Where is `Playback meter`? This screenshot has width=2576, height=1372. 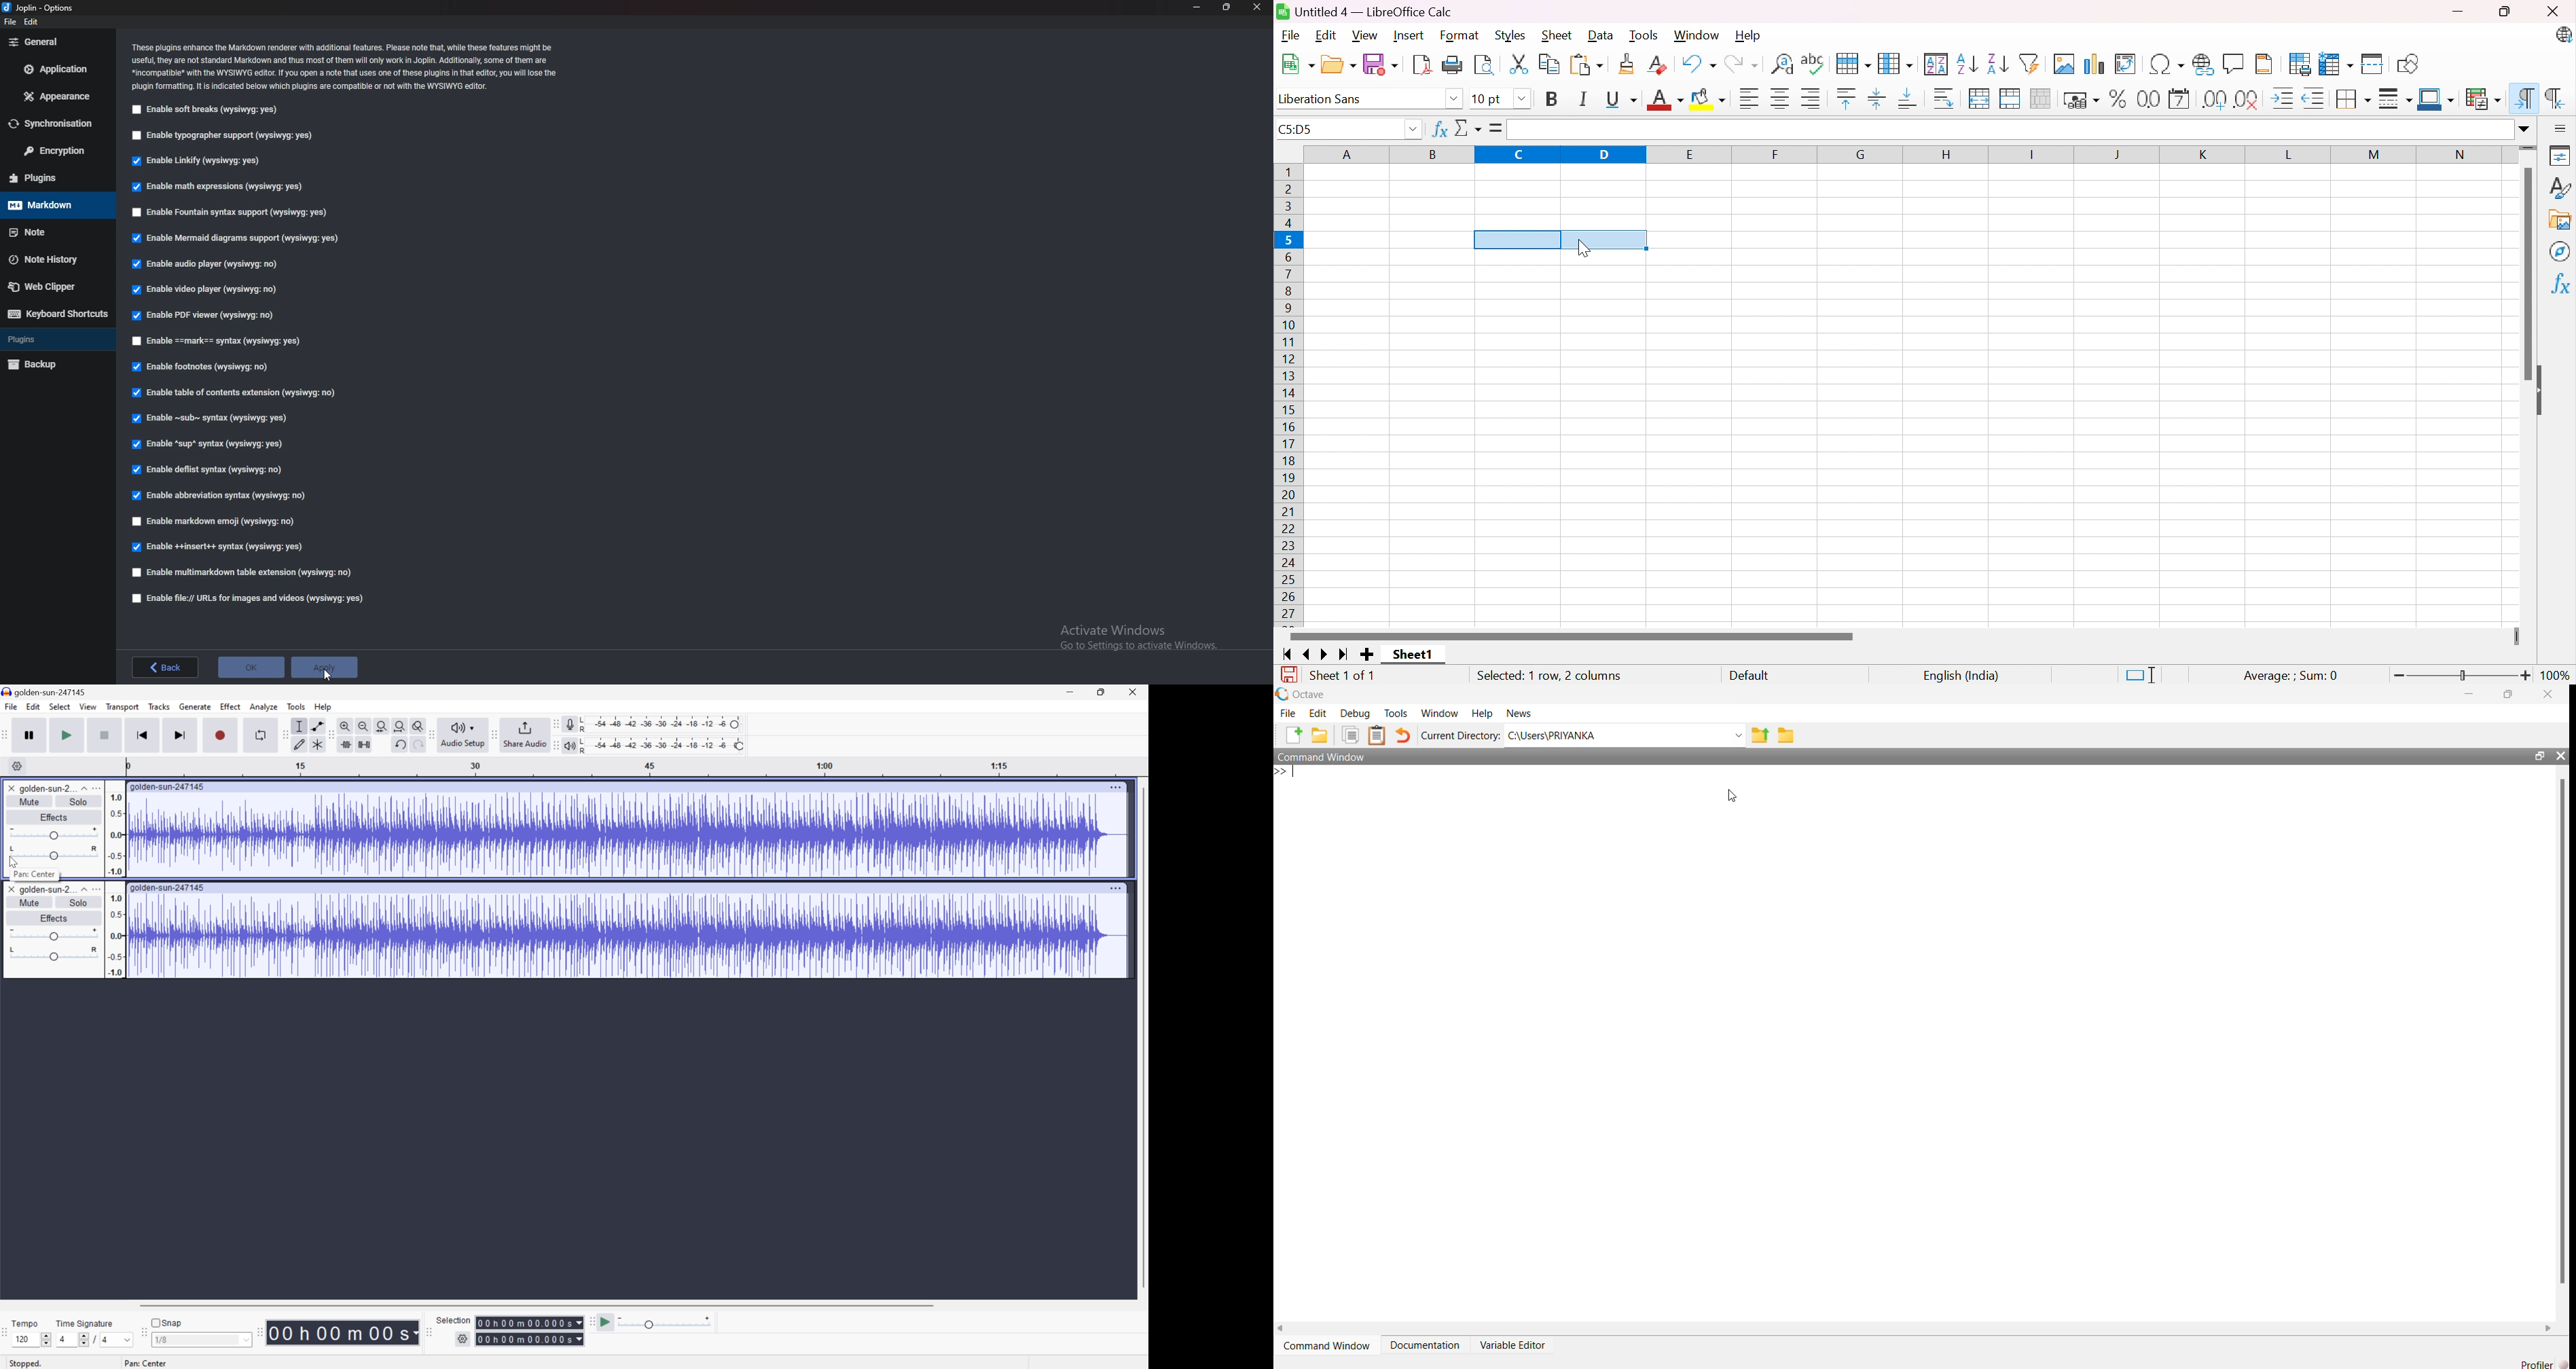 Playback meter is located at coordinates (569, 745).